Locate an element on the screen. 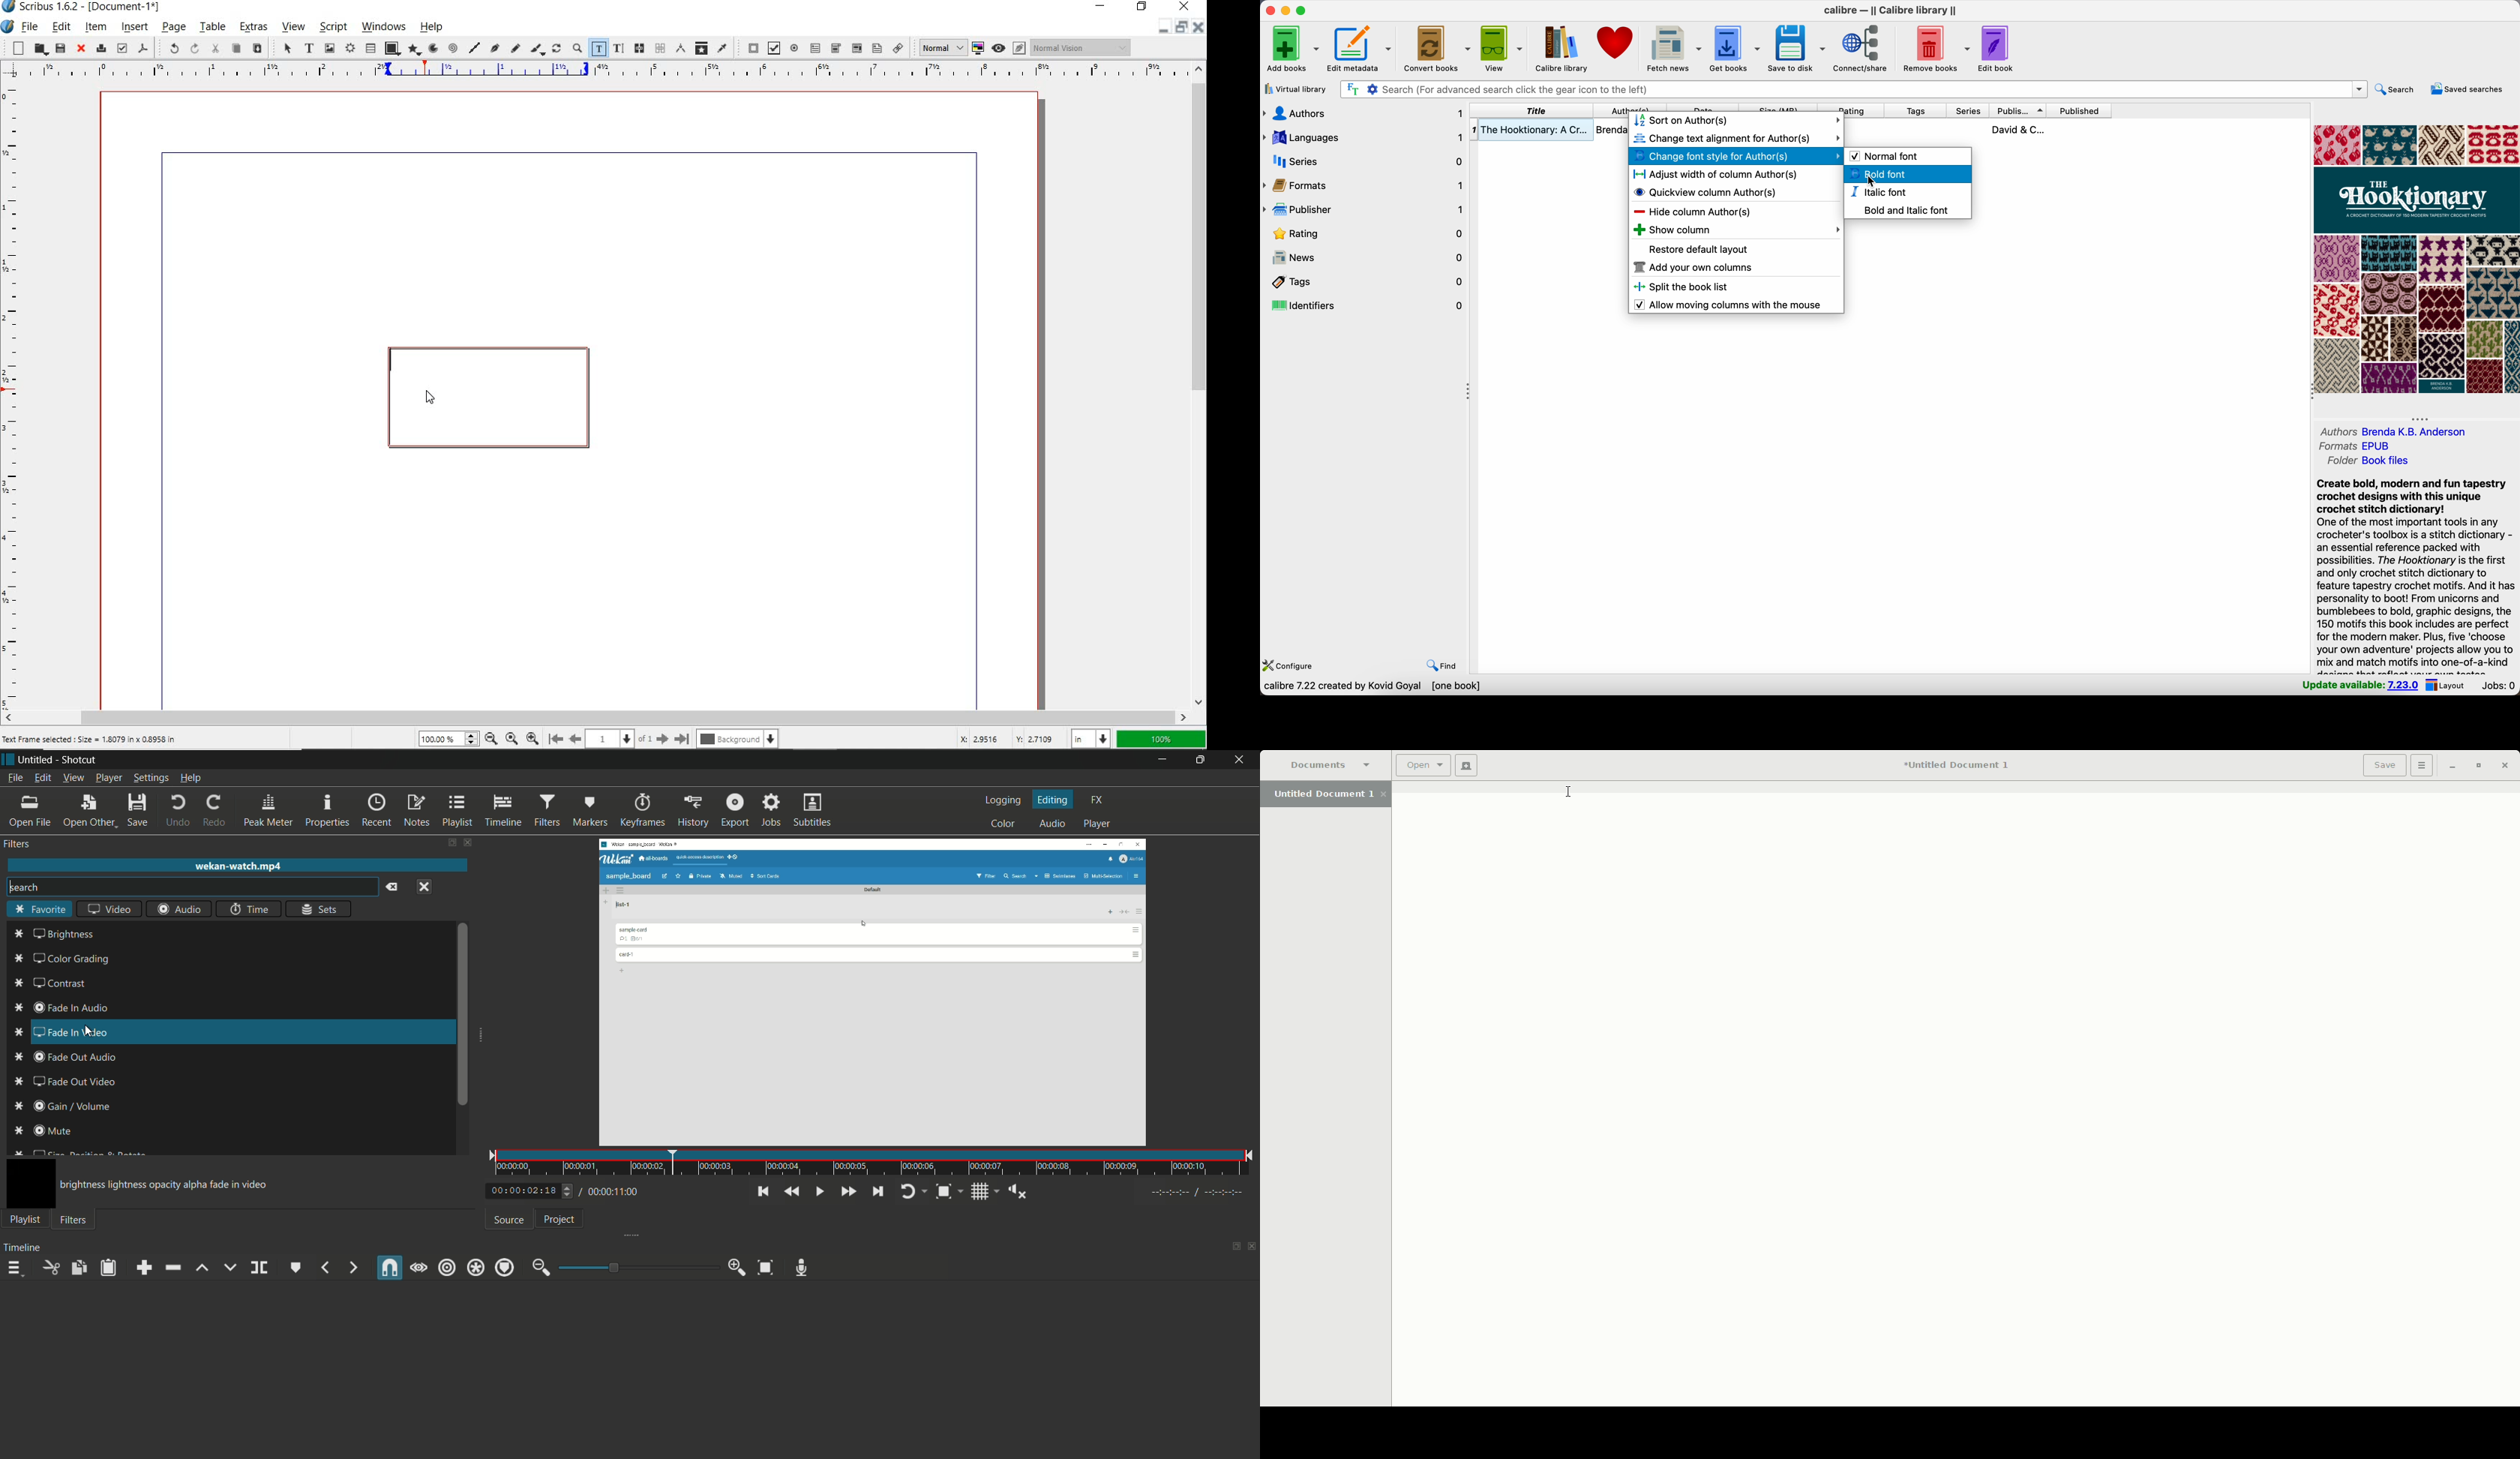 This screenshot has height=1484, width=2520. logging is located at coordinates (1005, 801).